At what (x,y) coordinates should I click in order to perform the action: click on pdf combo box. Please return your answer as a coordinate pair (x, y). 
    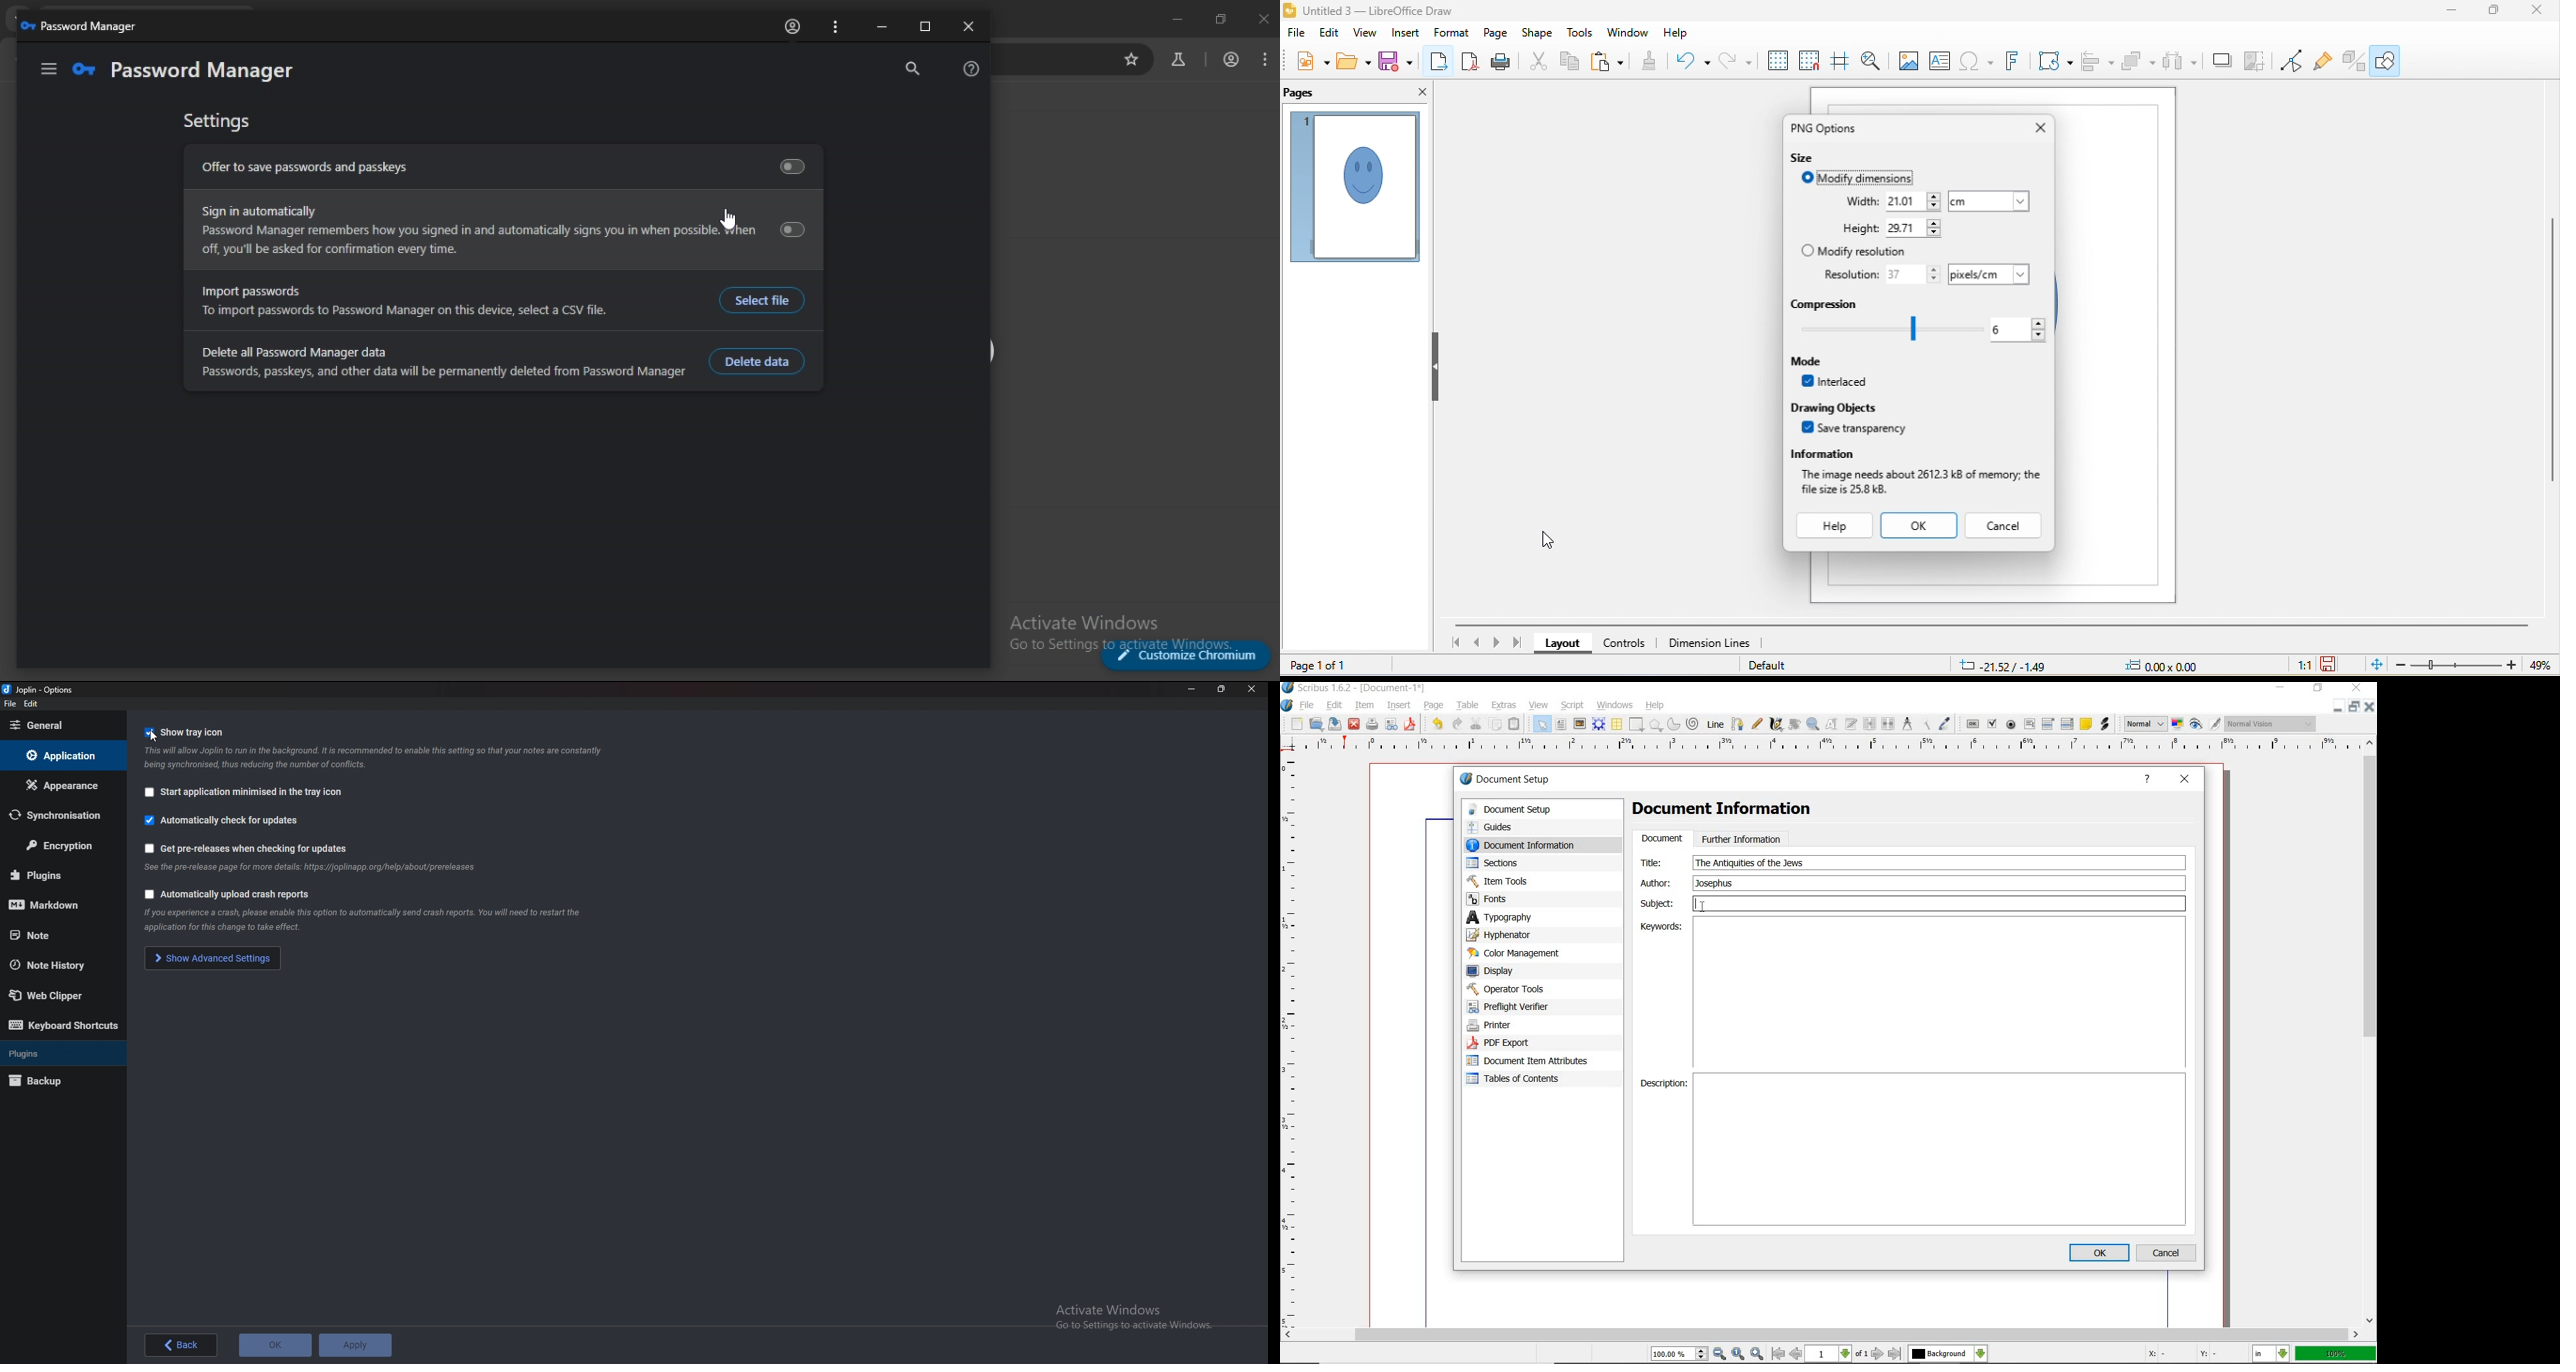
    Looking at the image, I should click on (2049, 724).